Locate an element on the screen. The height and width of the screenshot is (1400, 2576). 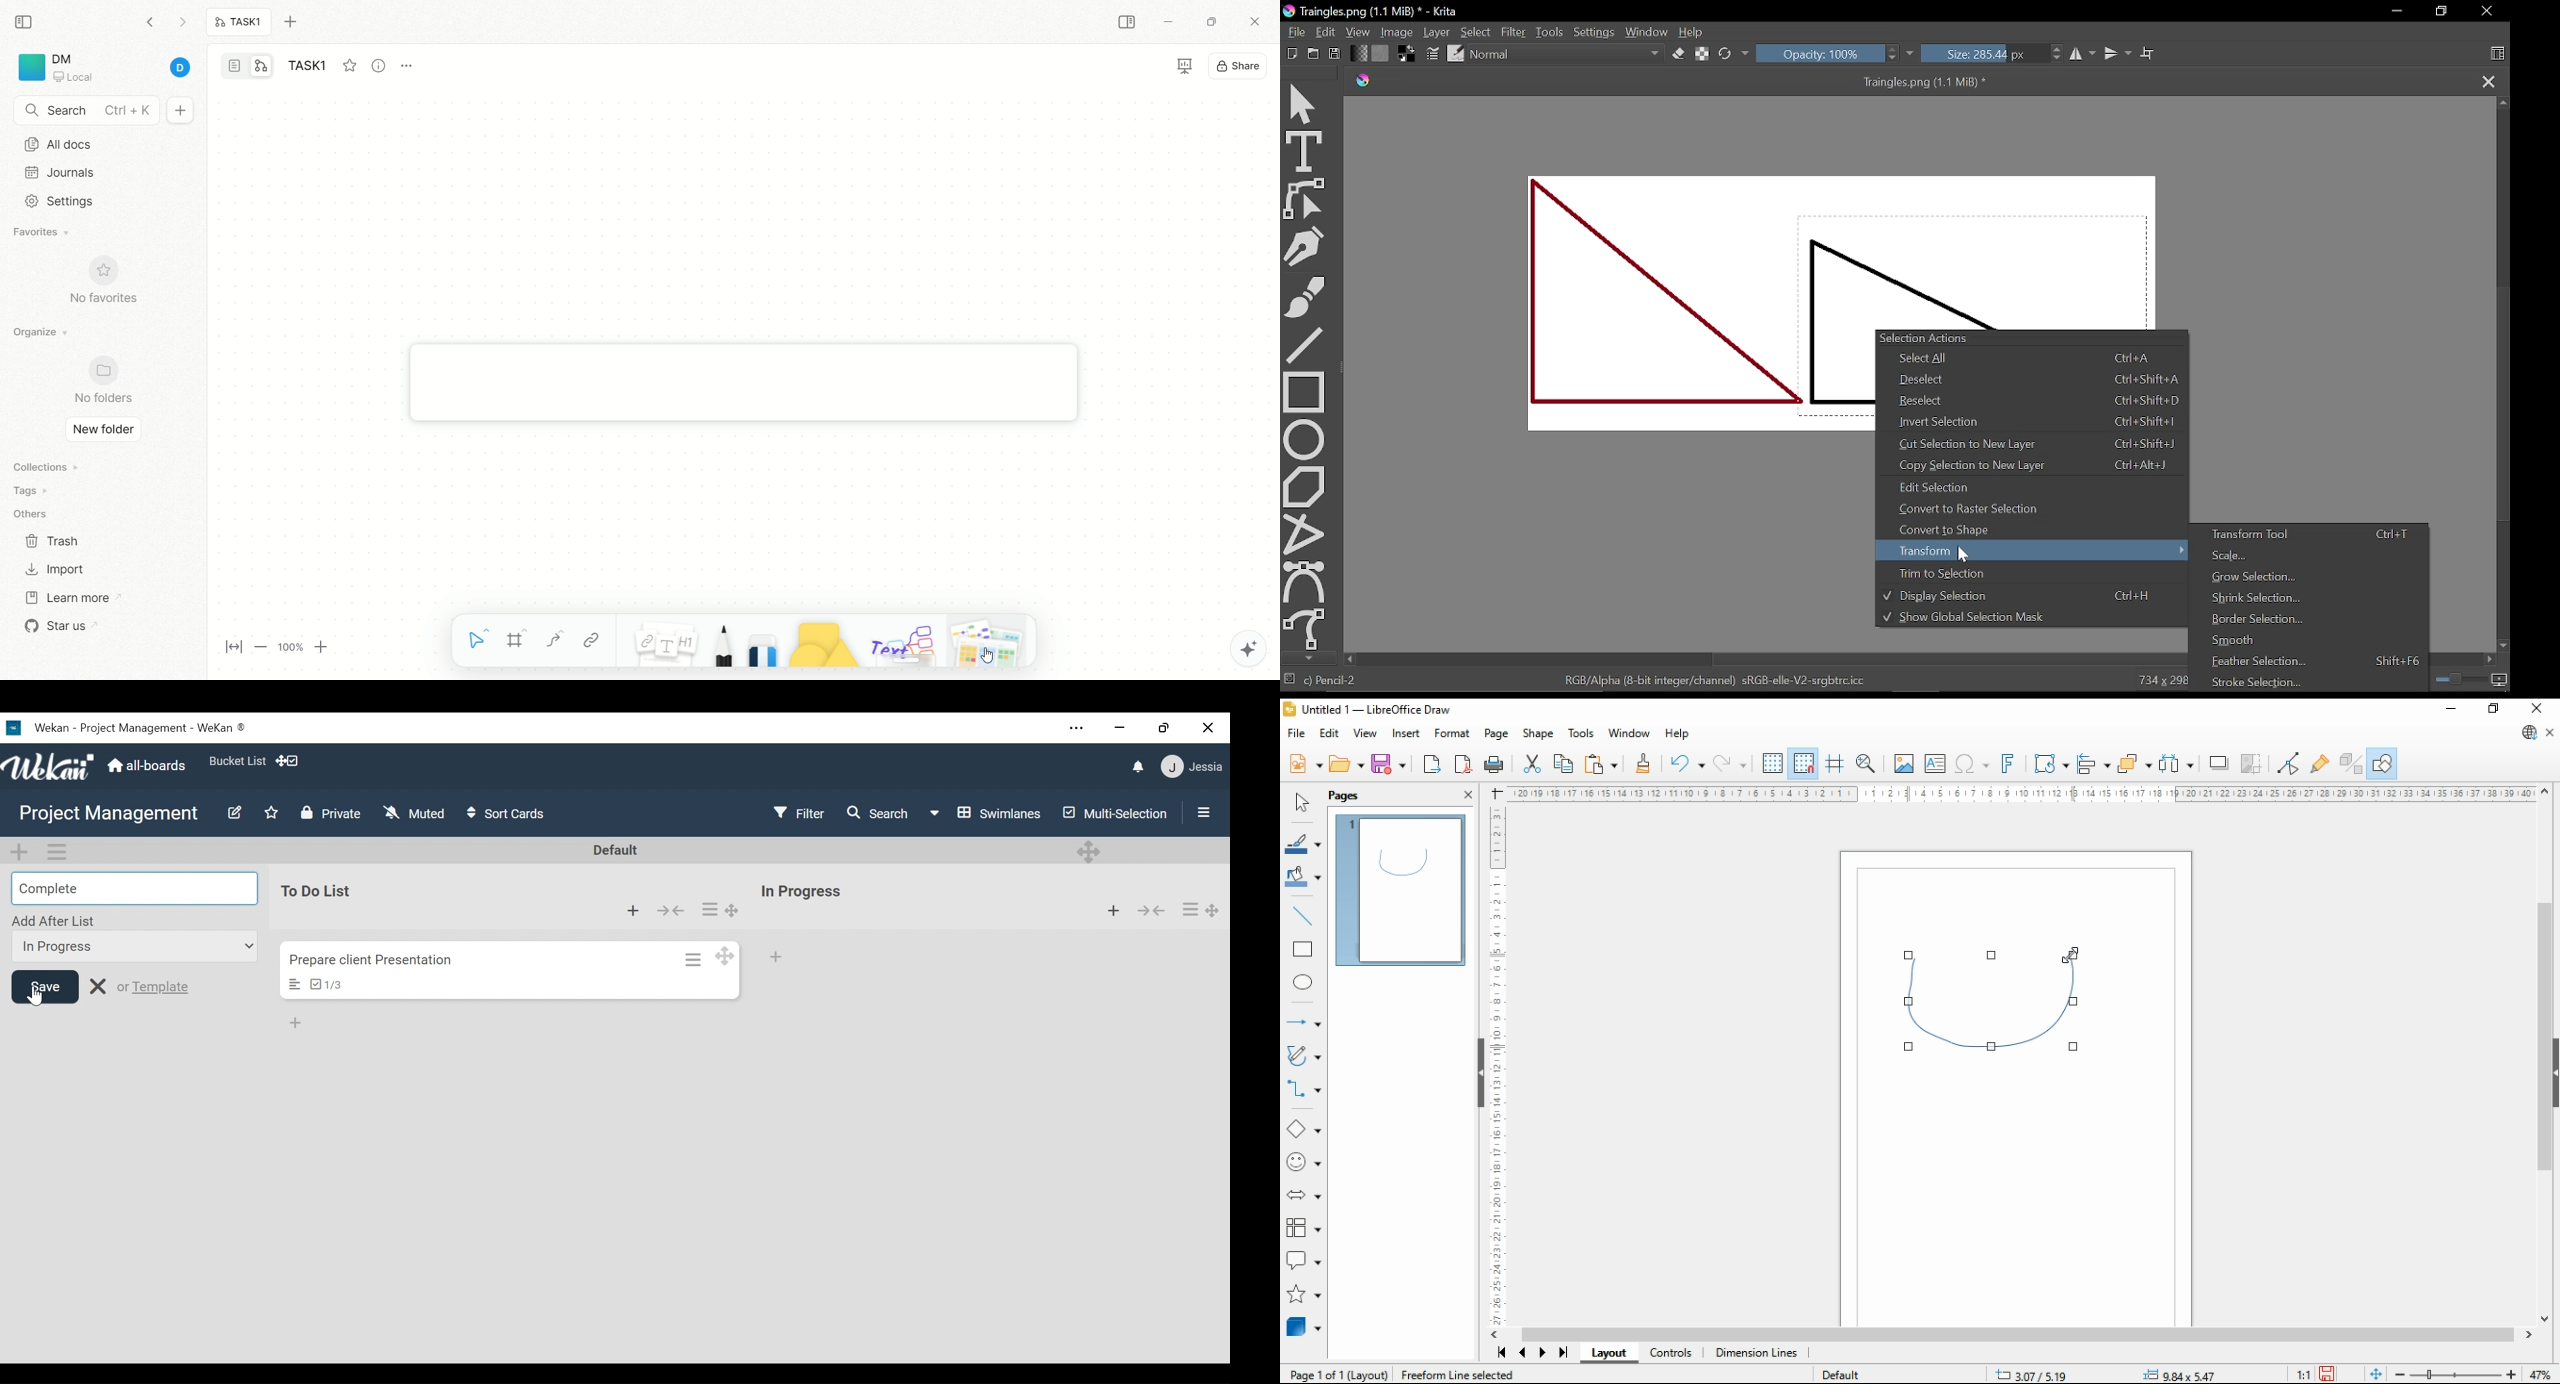
Cursor is located at coordinates (33, 993).